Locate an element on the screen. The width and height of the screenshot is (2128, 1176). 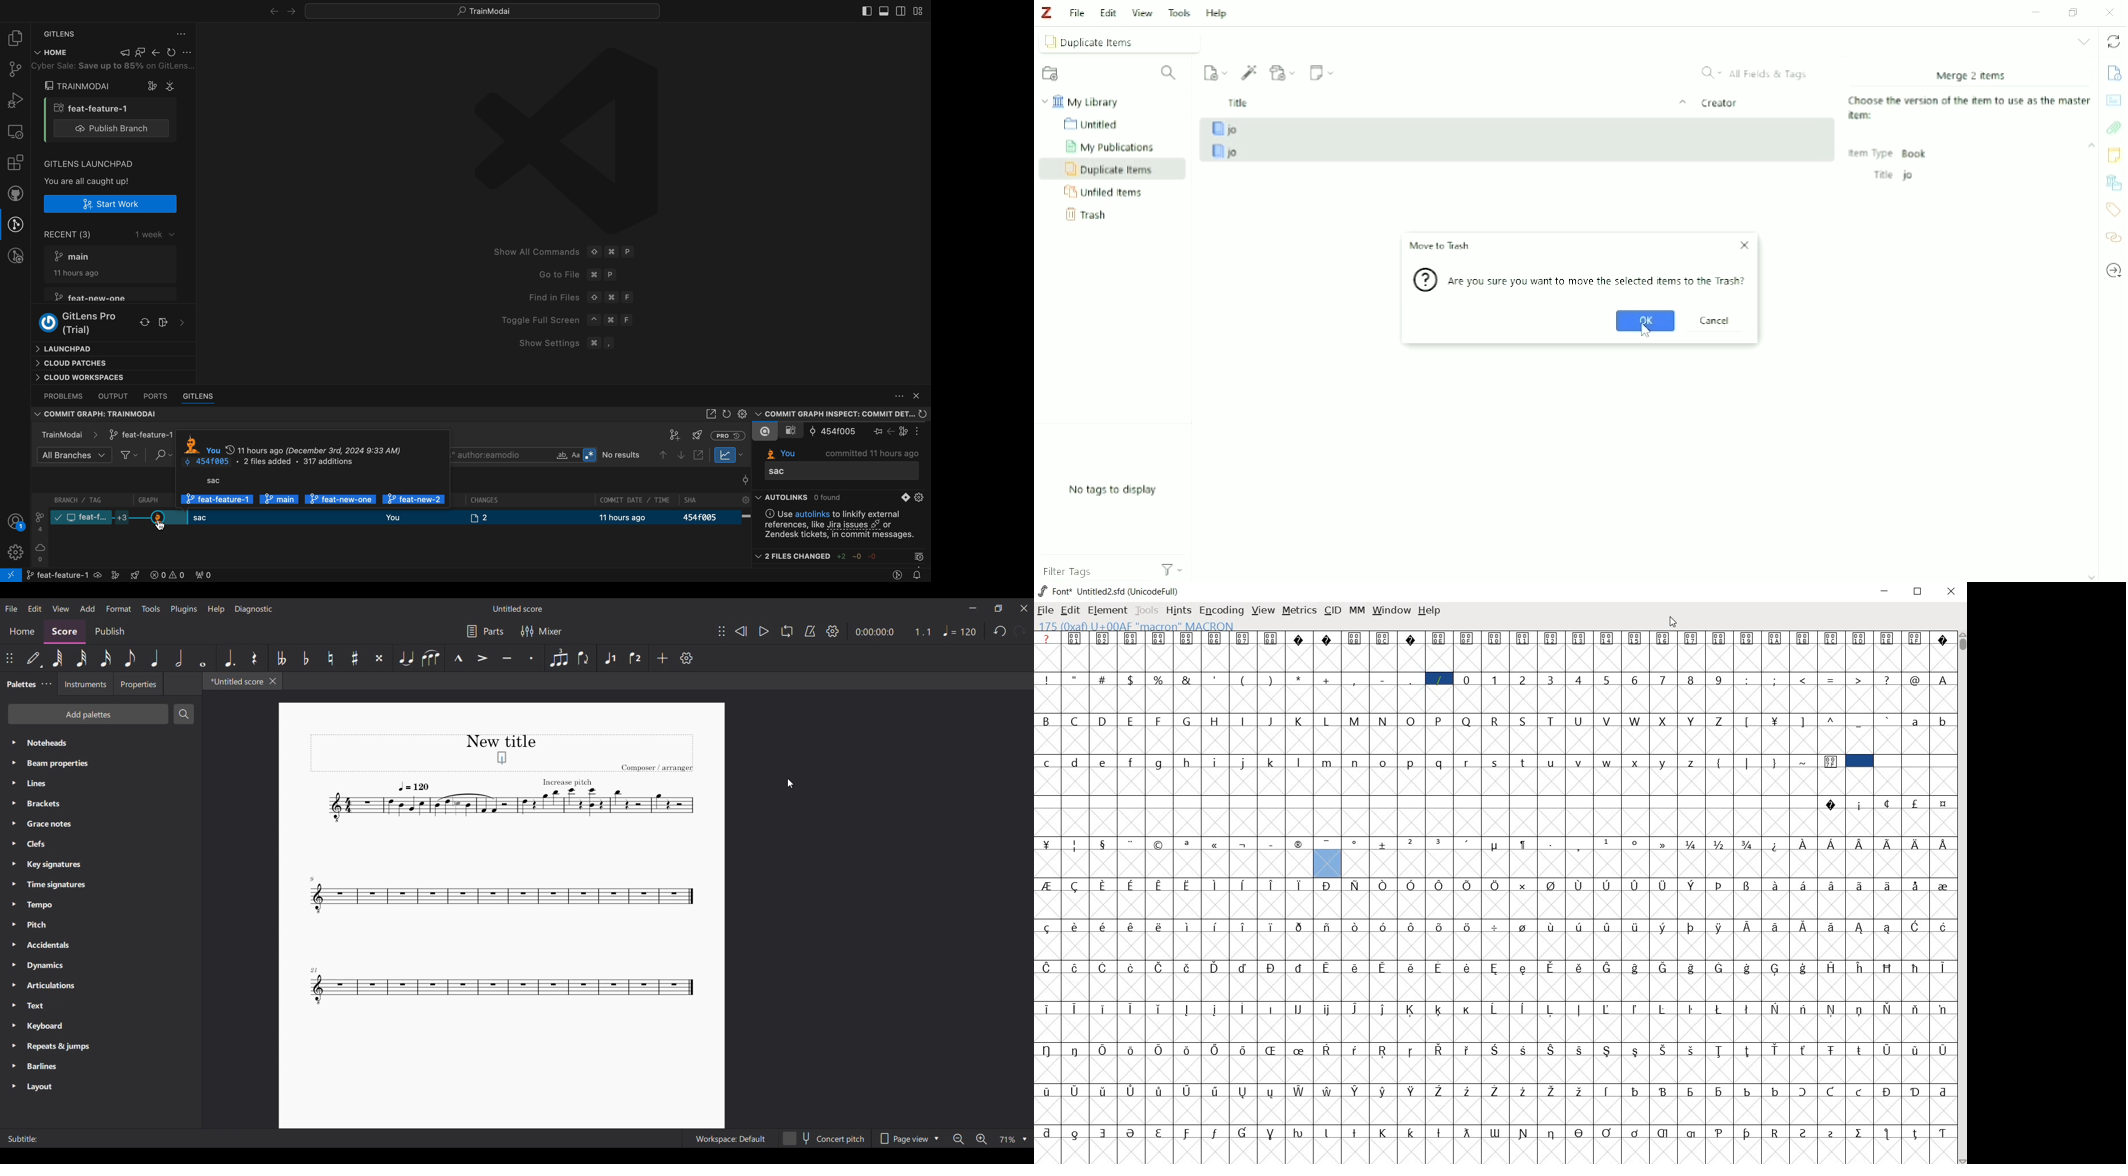
Symbol is located at coordinates (1803, 843).